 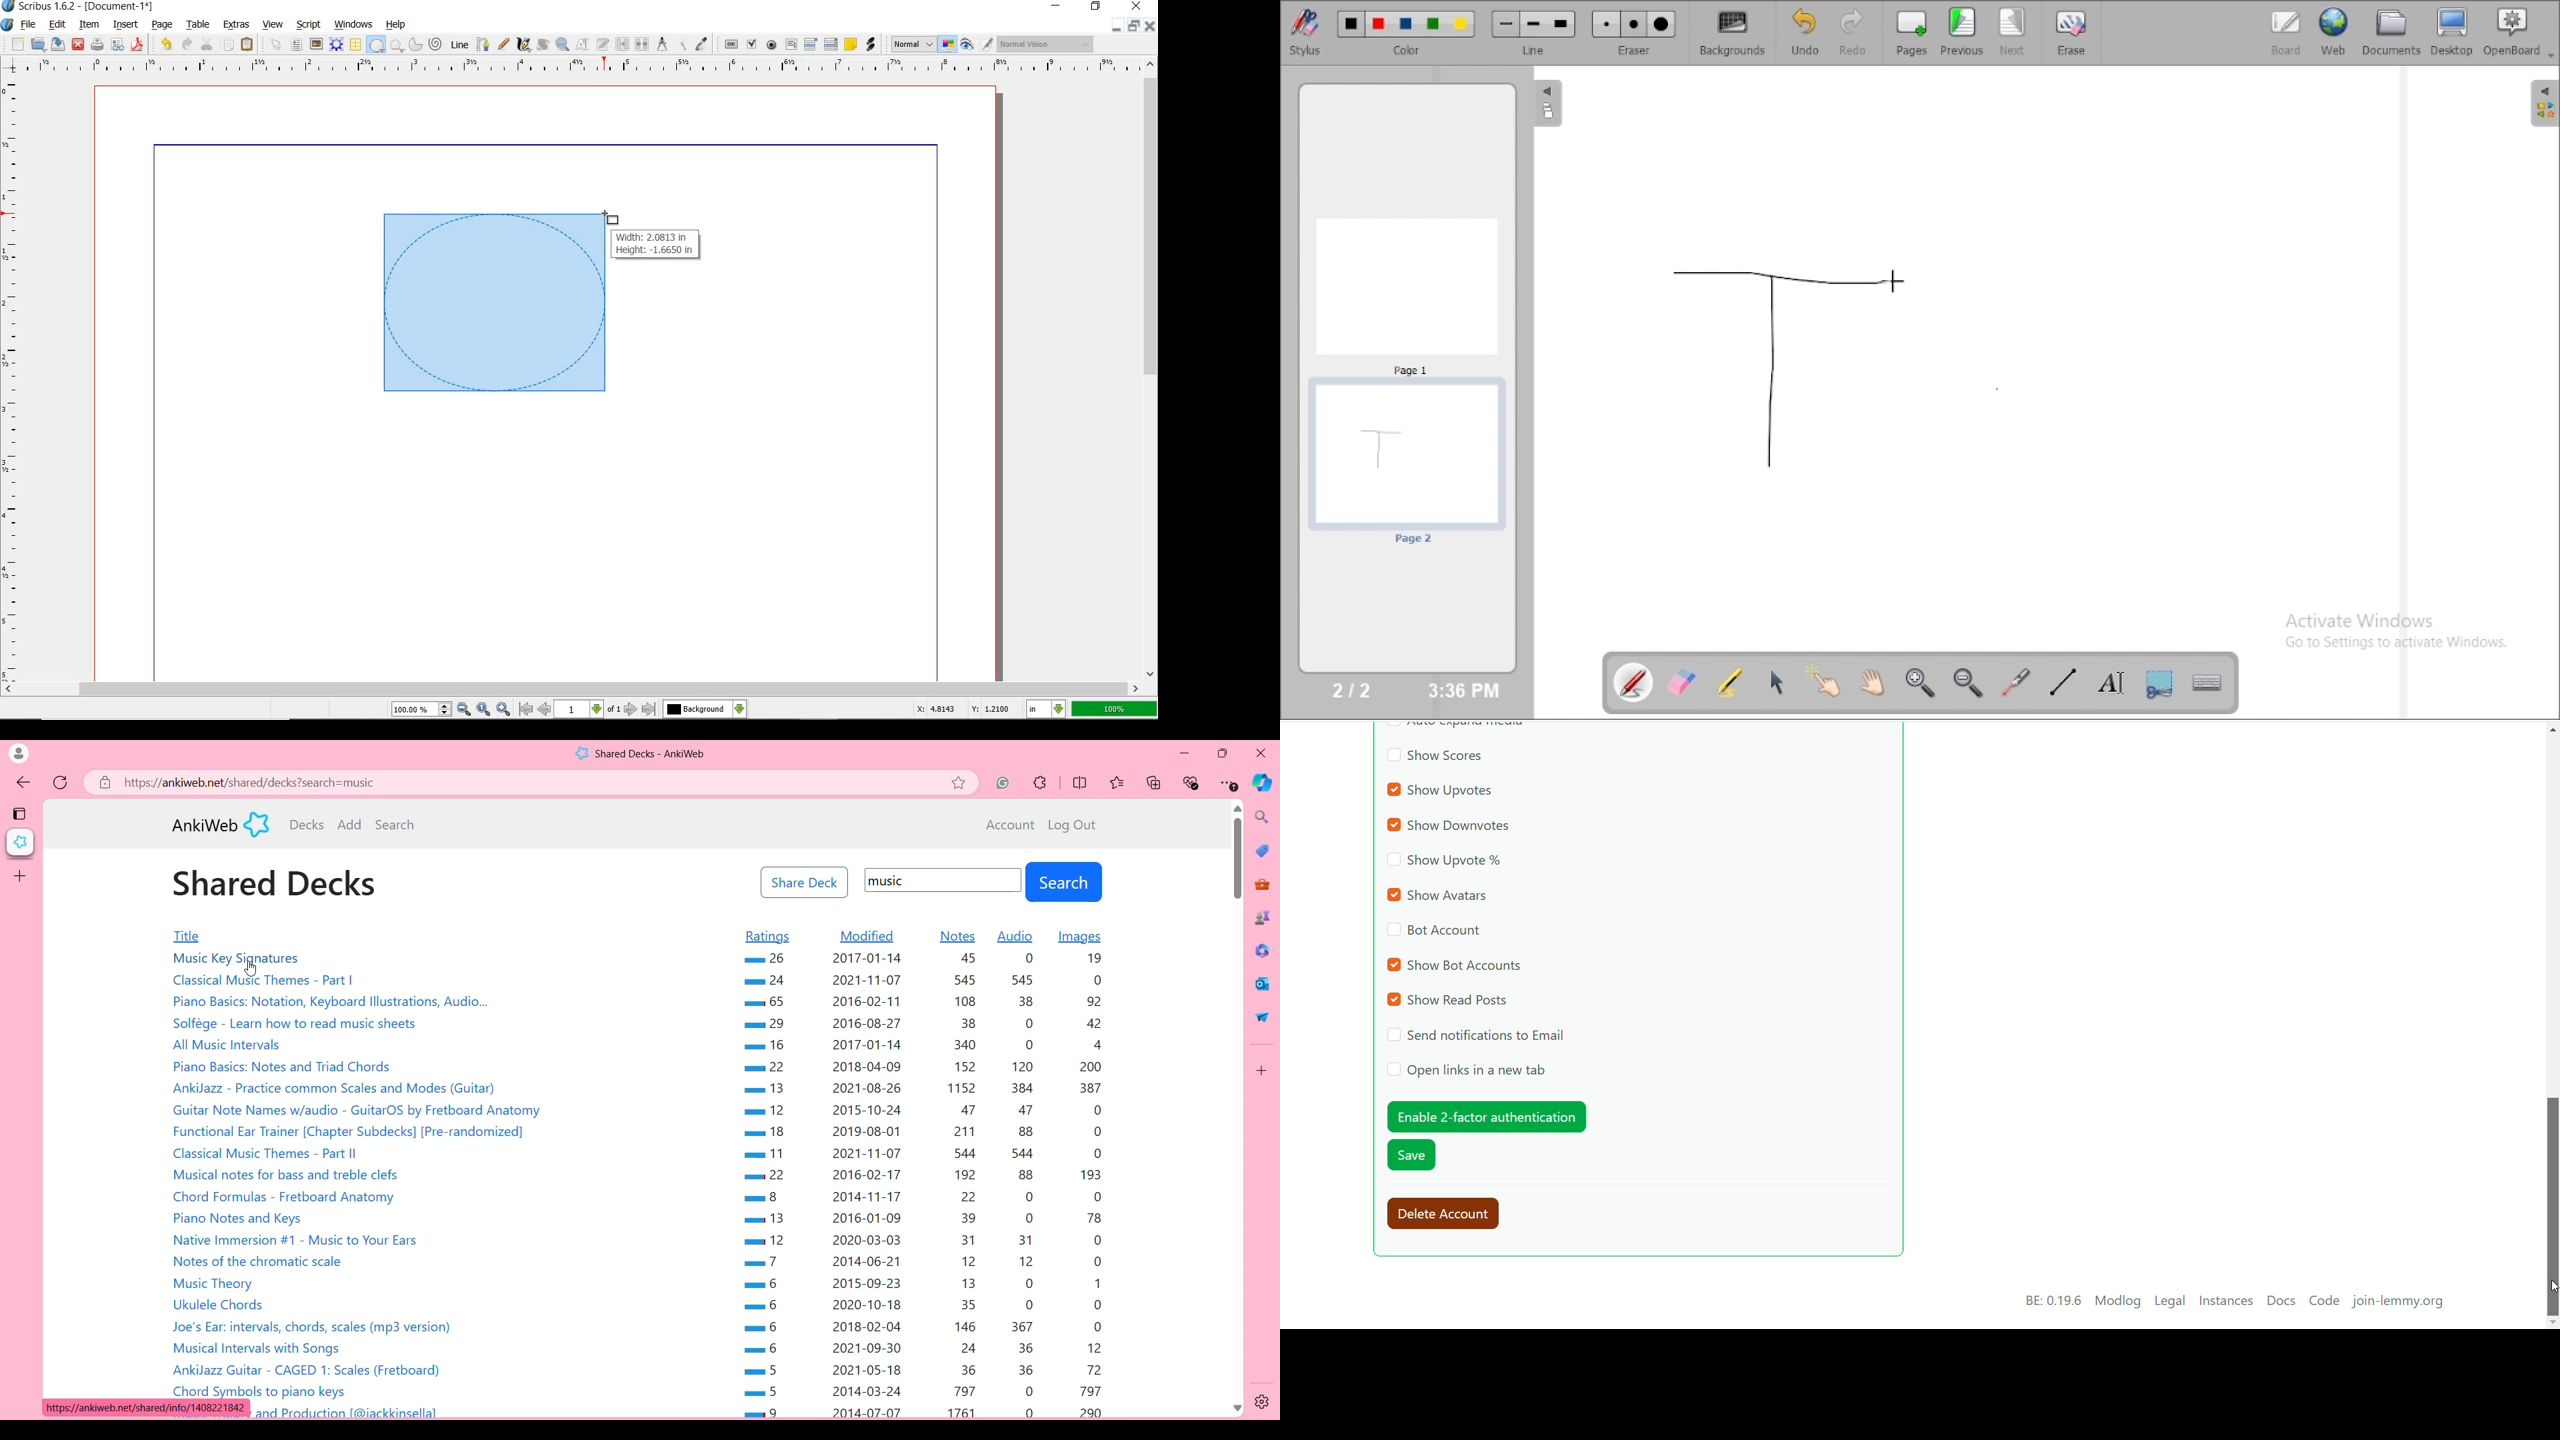 What do you see at coordinates (315, 1327) in the screenshot?
I see `Joe's Ear: intervals, chords, scales (mp3 version)` at bounding box center [315, 1327].